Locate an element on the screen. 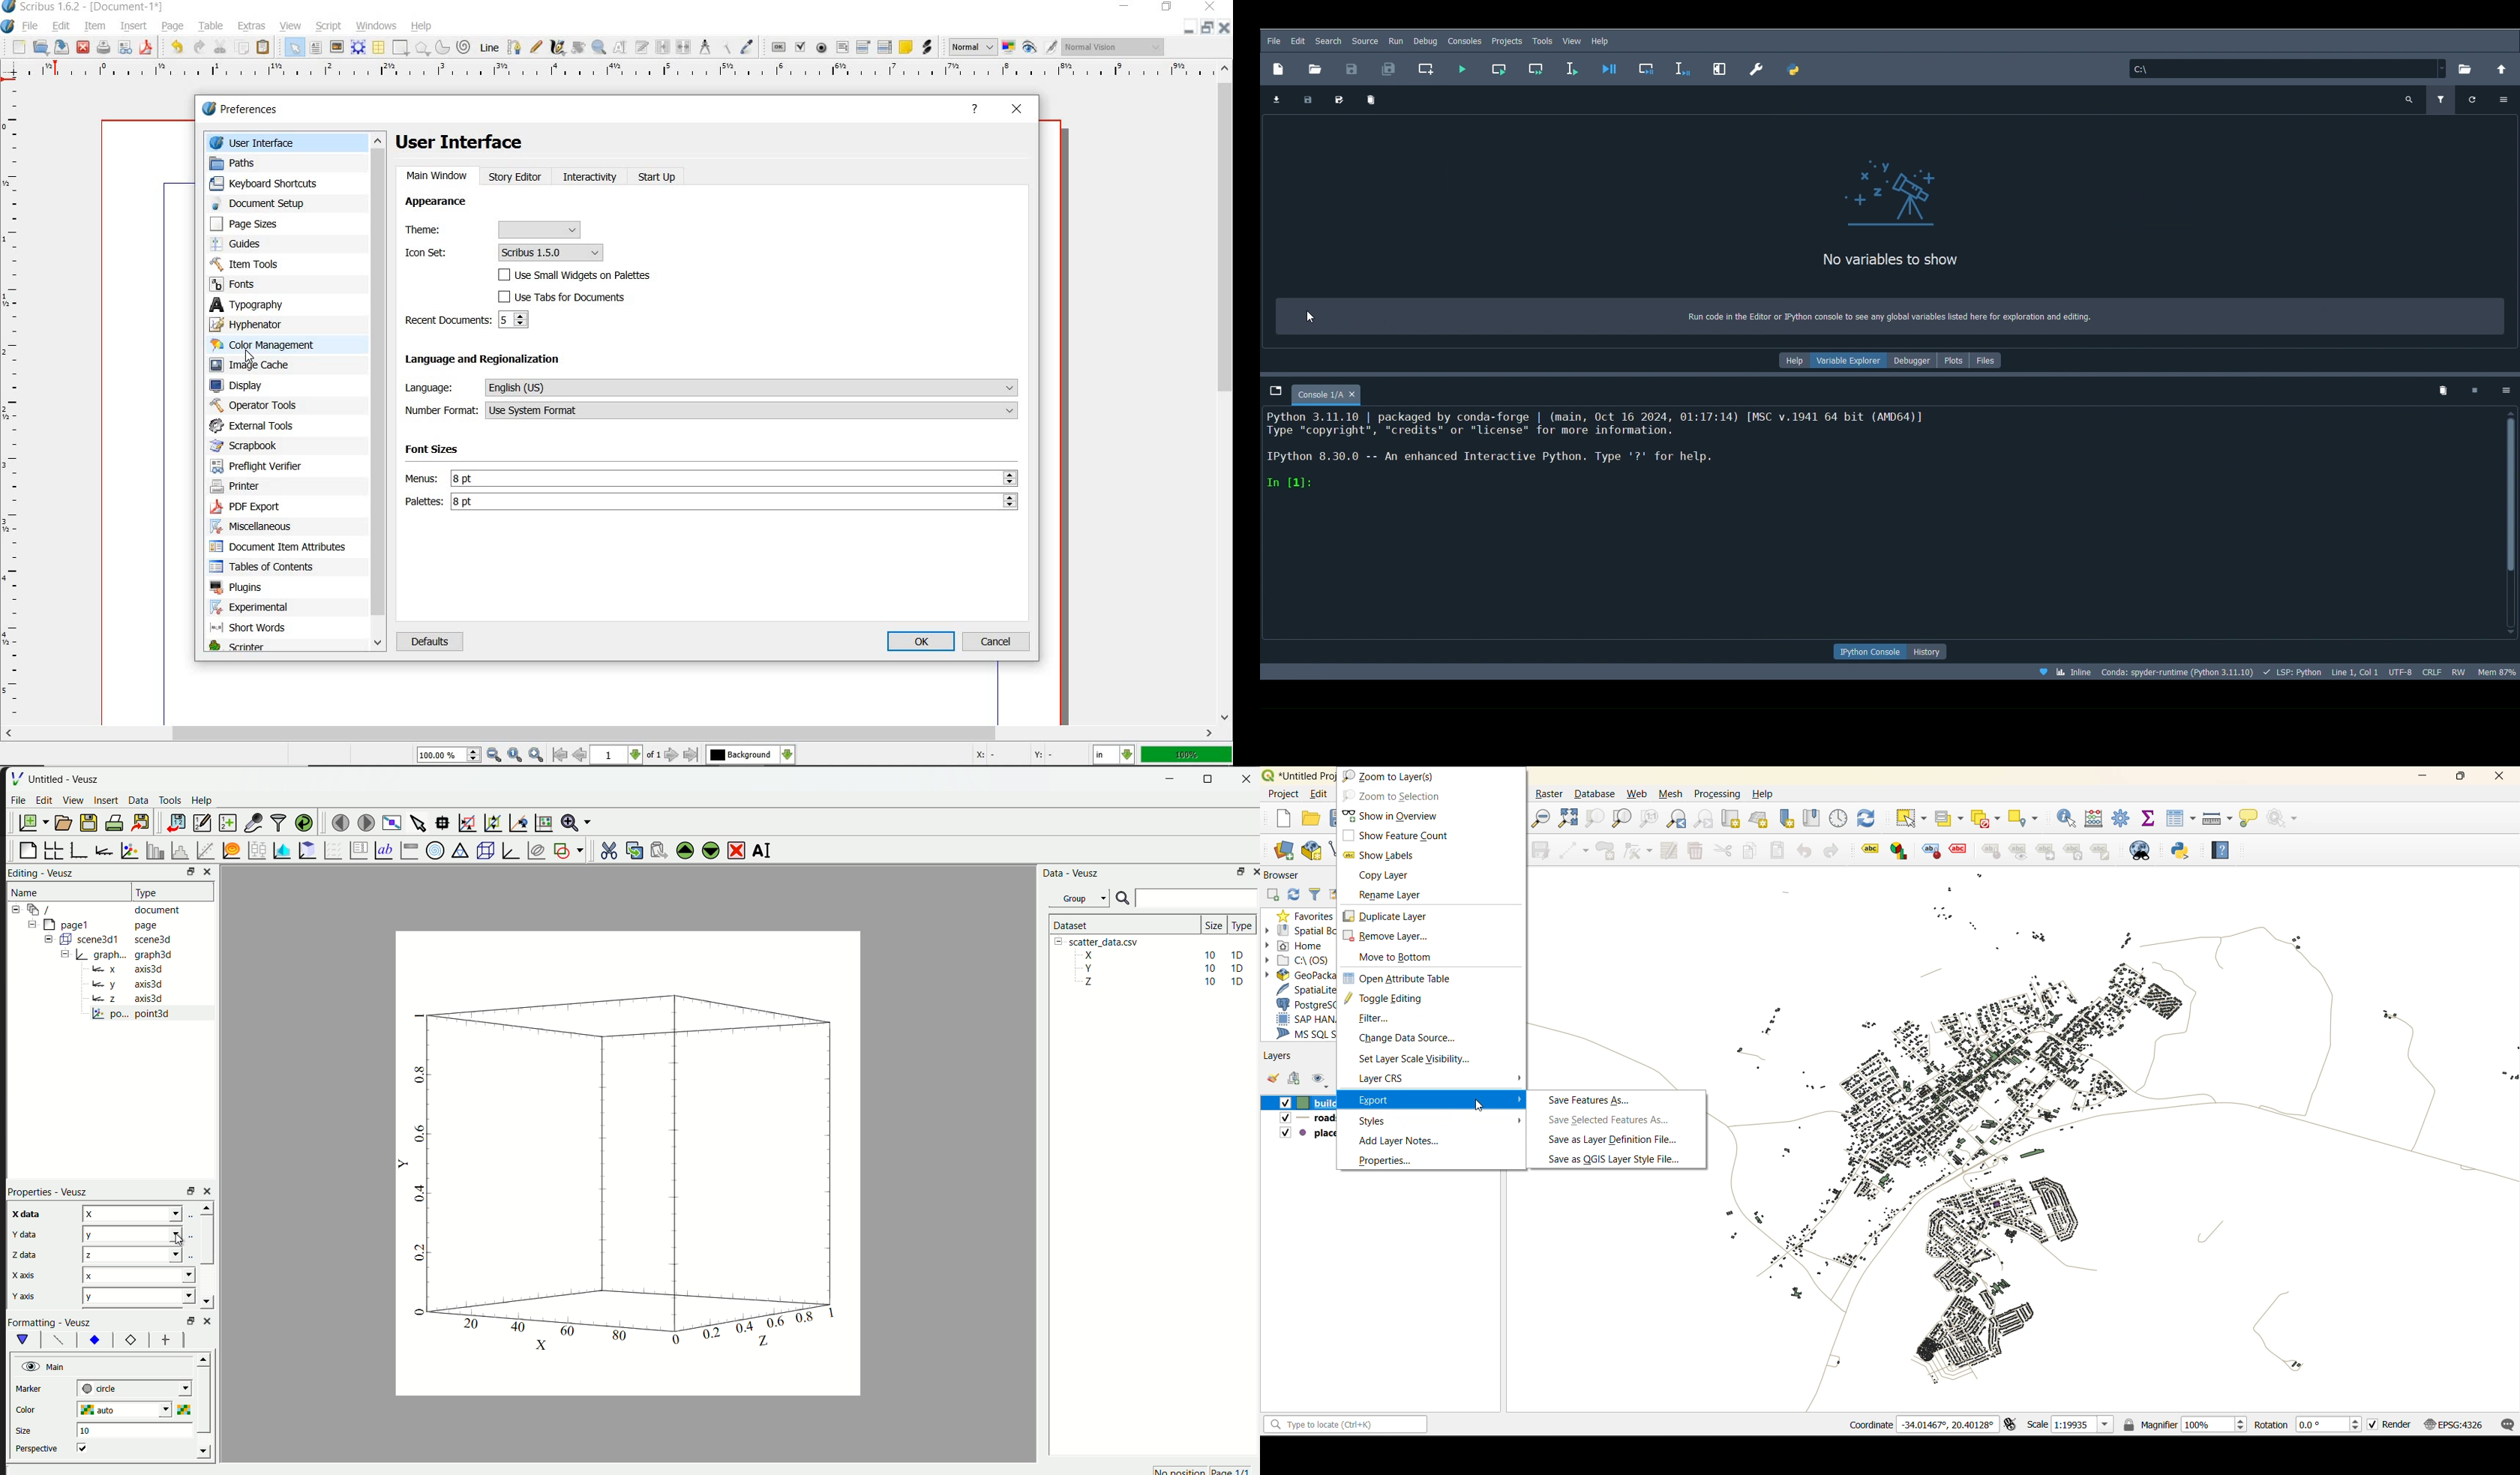  visual appearance of the display is located at coordinates (1114, 48).